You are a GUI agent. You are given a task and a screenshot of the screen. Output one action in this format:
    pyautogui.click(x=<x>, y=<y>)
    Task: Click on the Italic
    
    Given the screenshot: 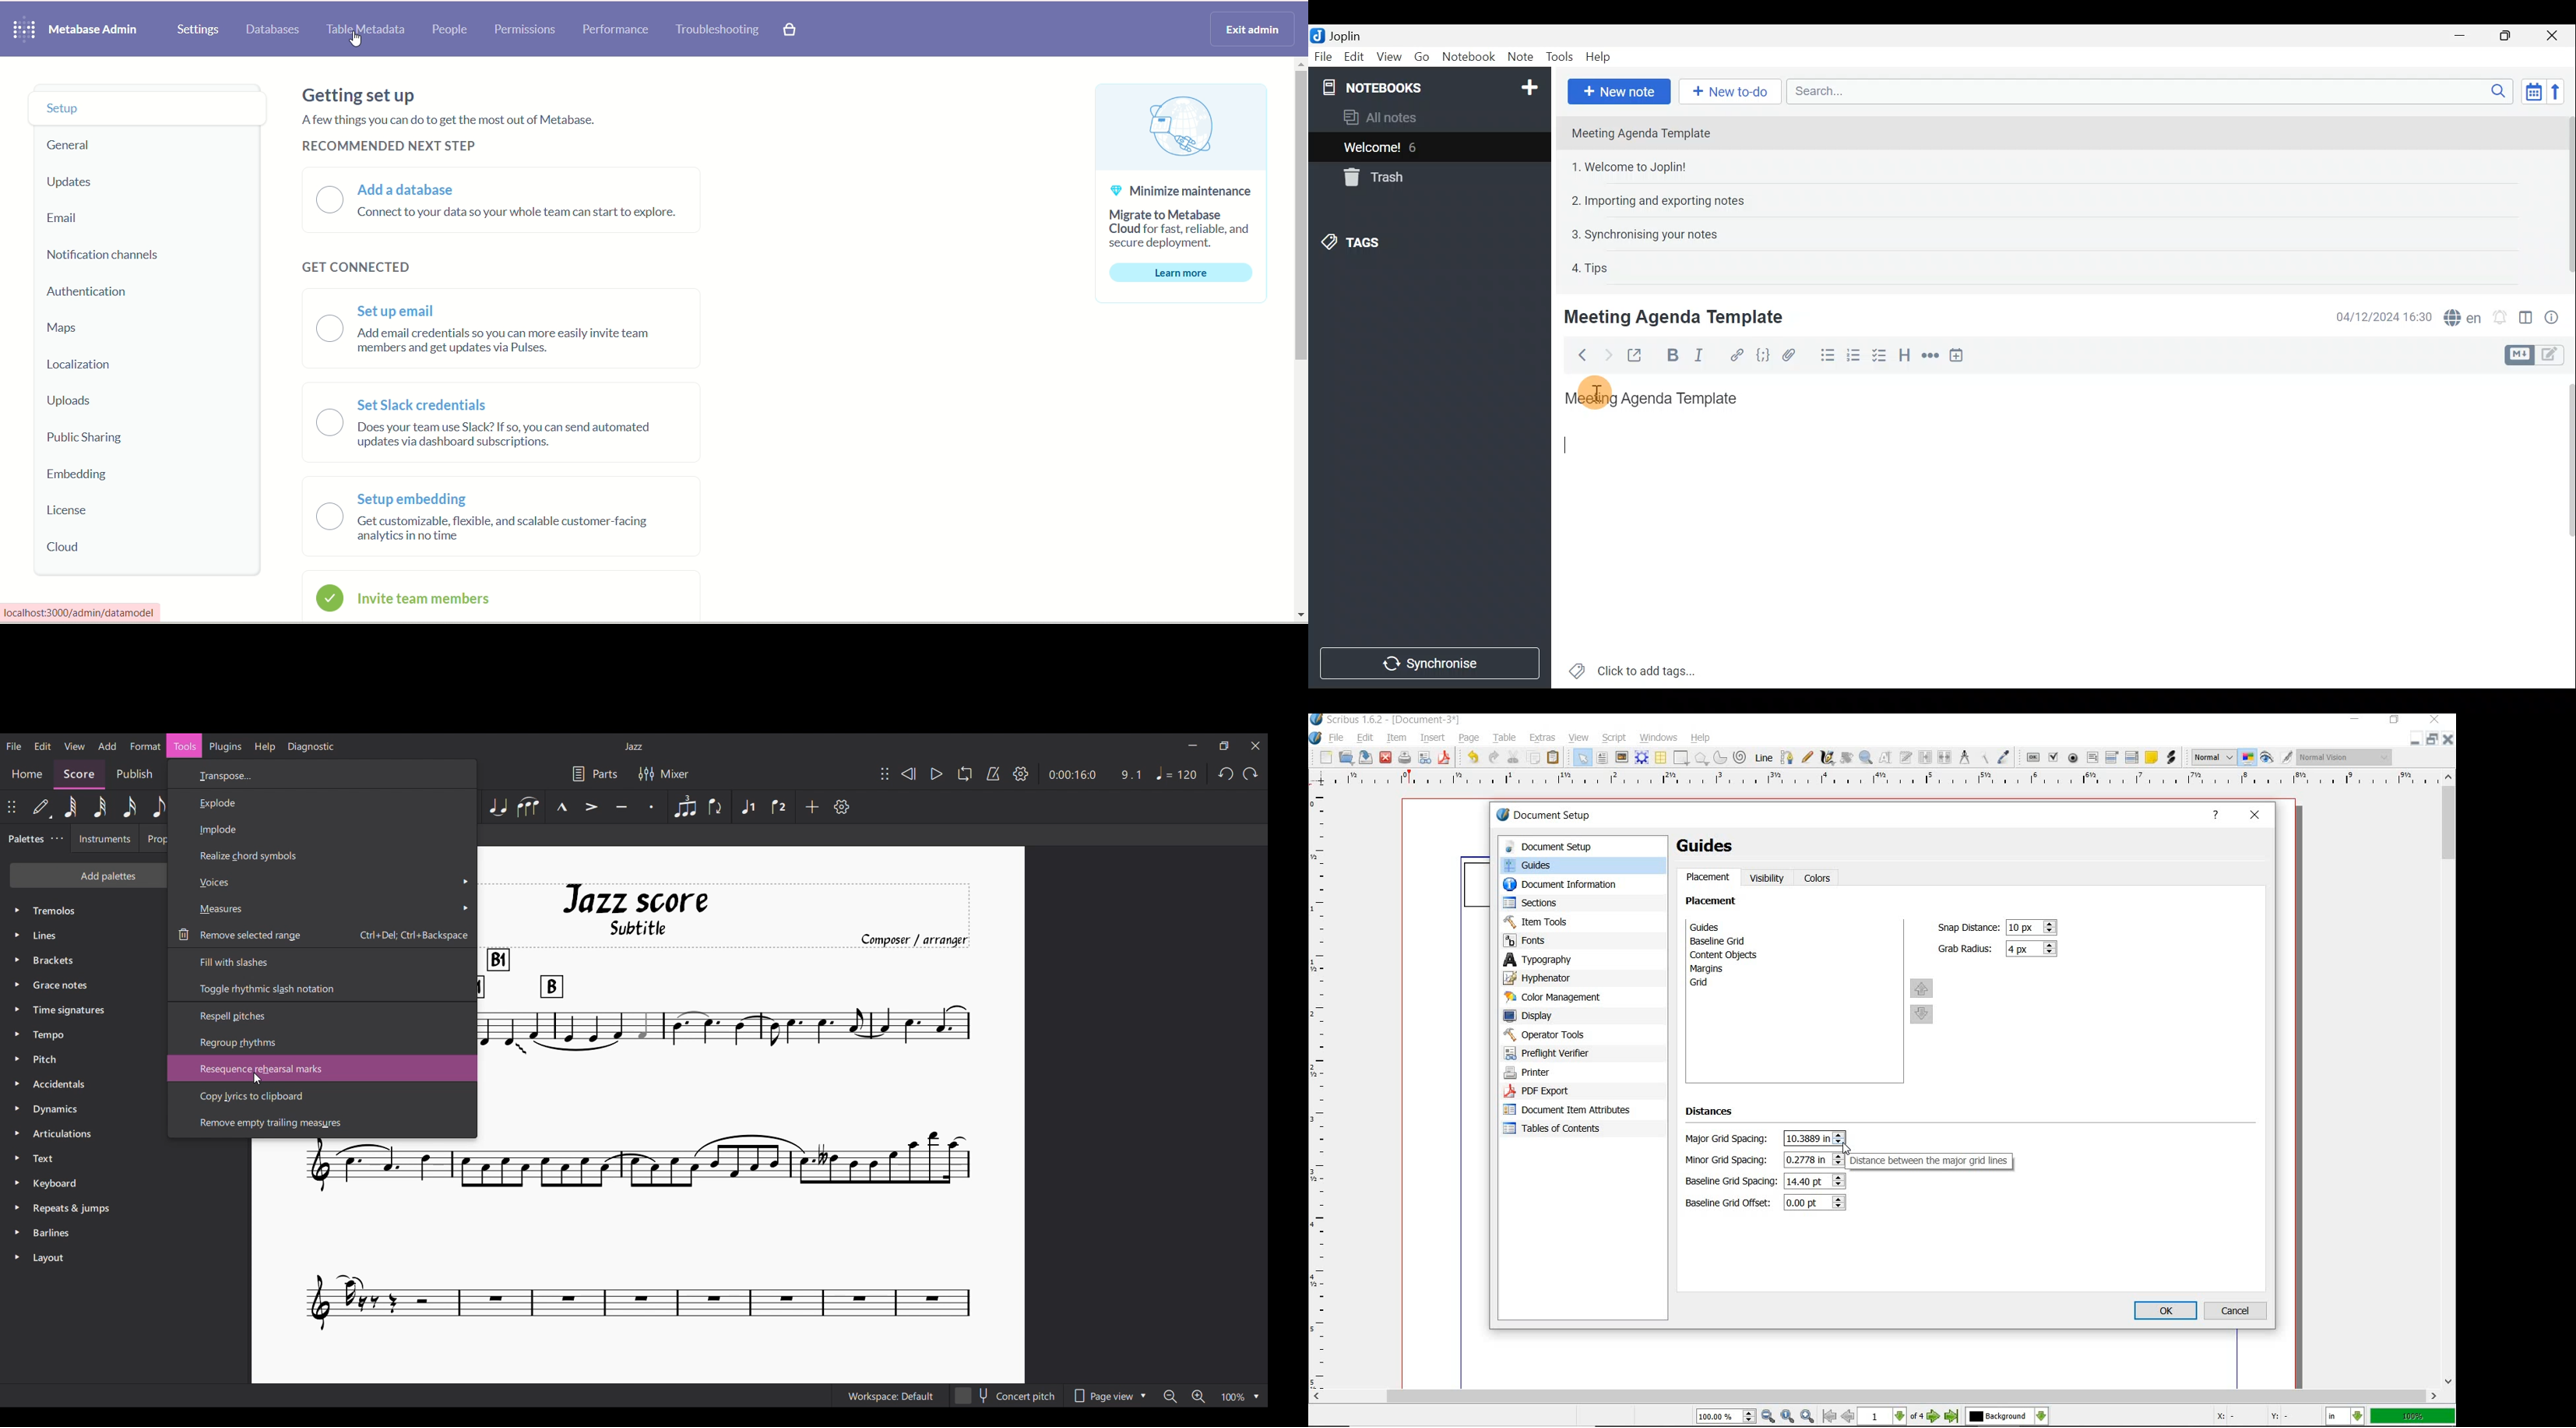 What is the action you would take?
    pyautogui.click(x=1706, y=356)
    